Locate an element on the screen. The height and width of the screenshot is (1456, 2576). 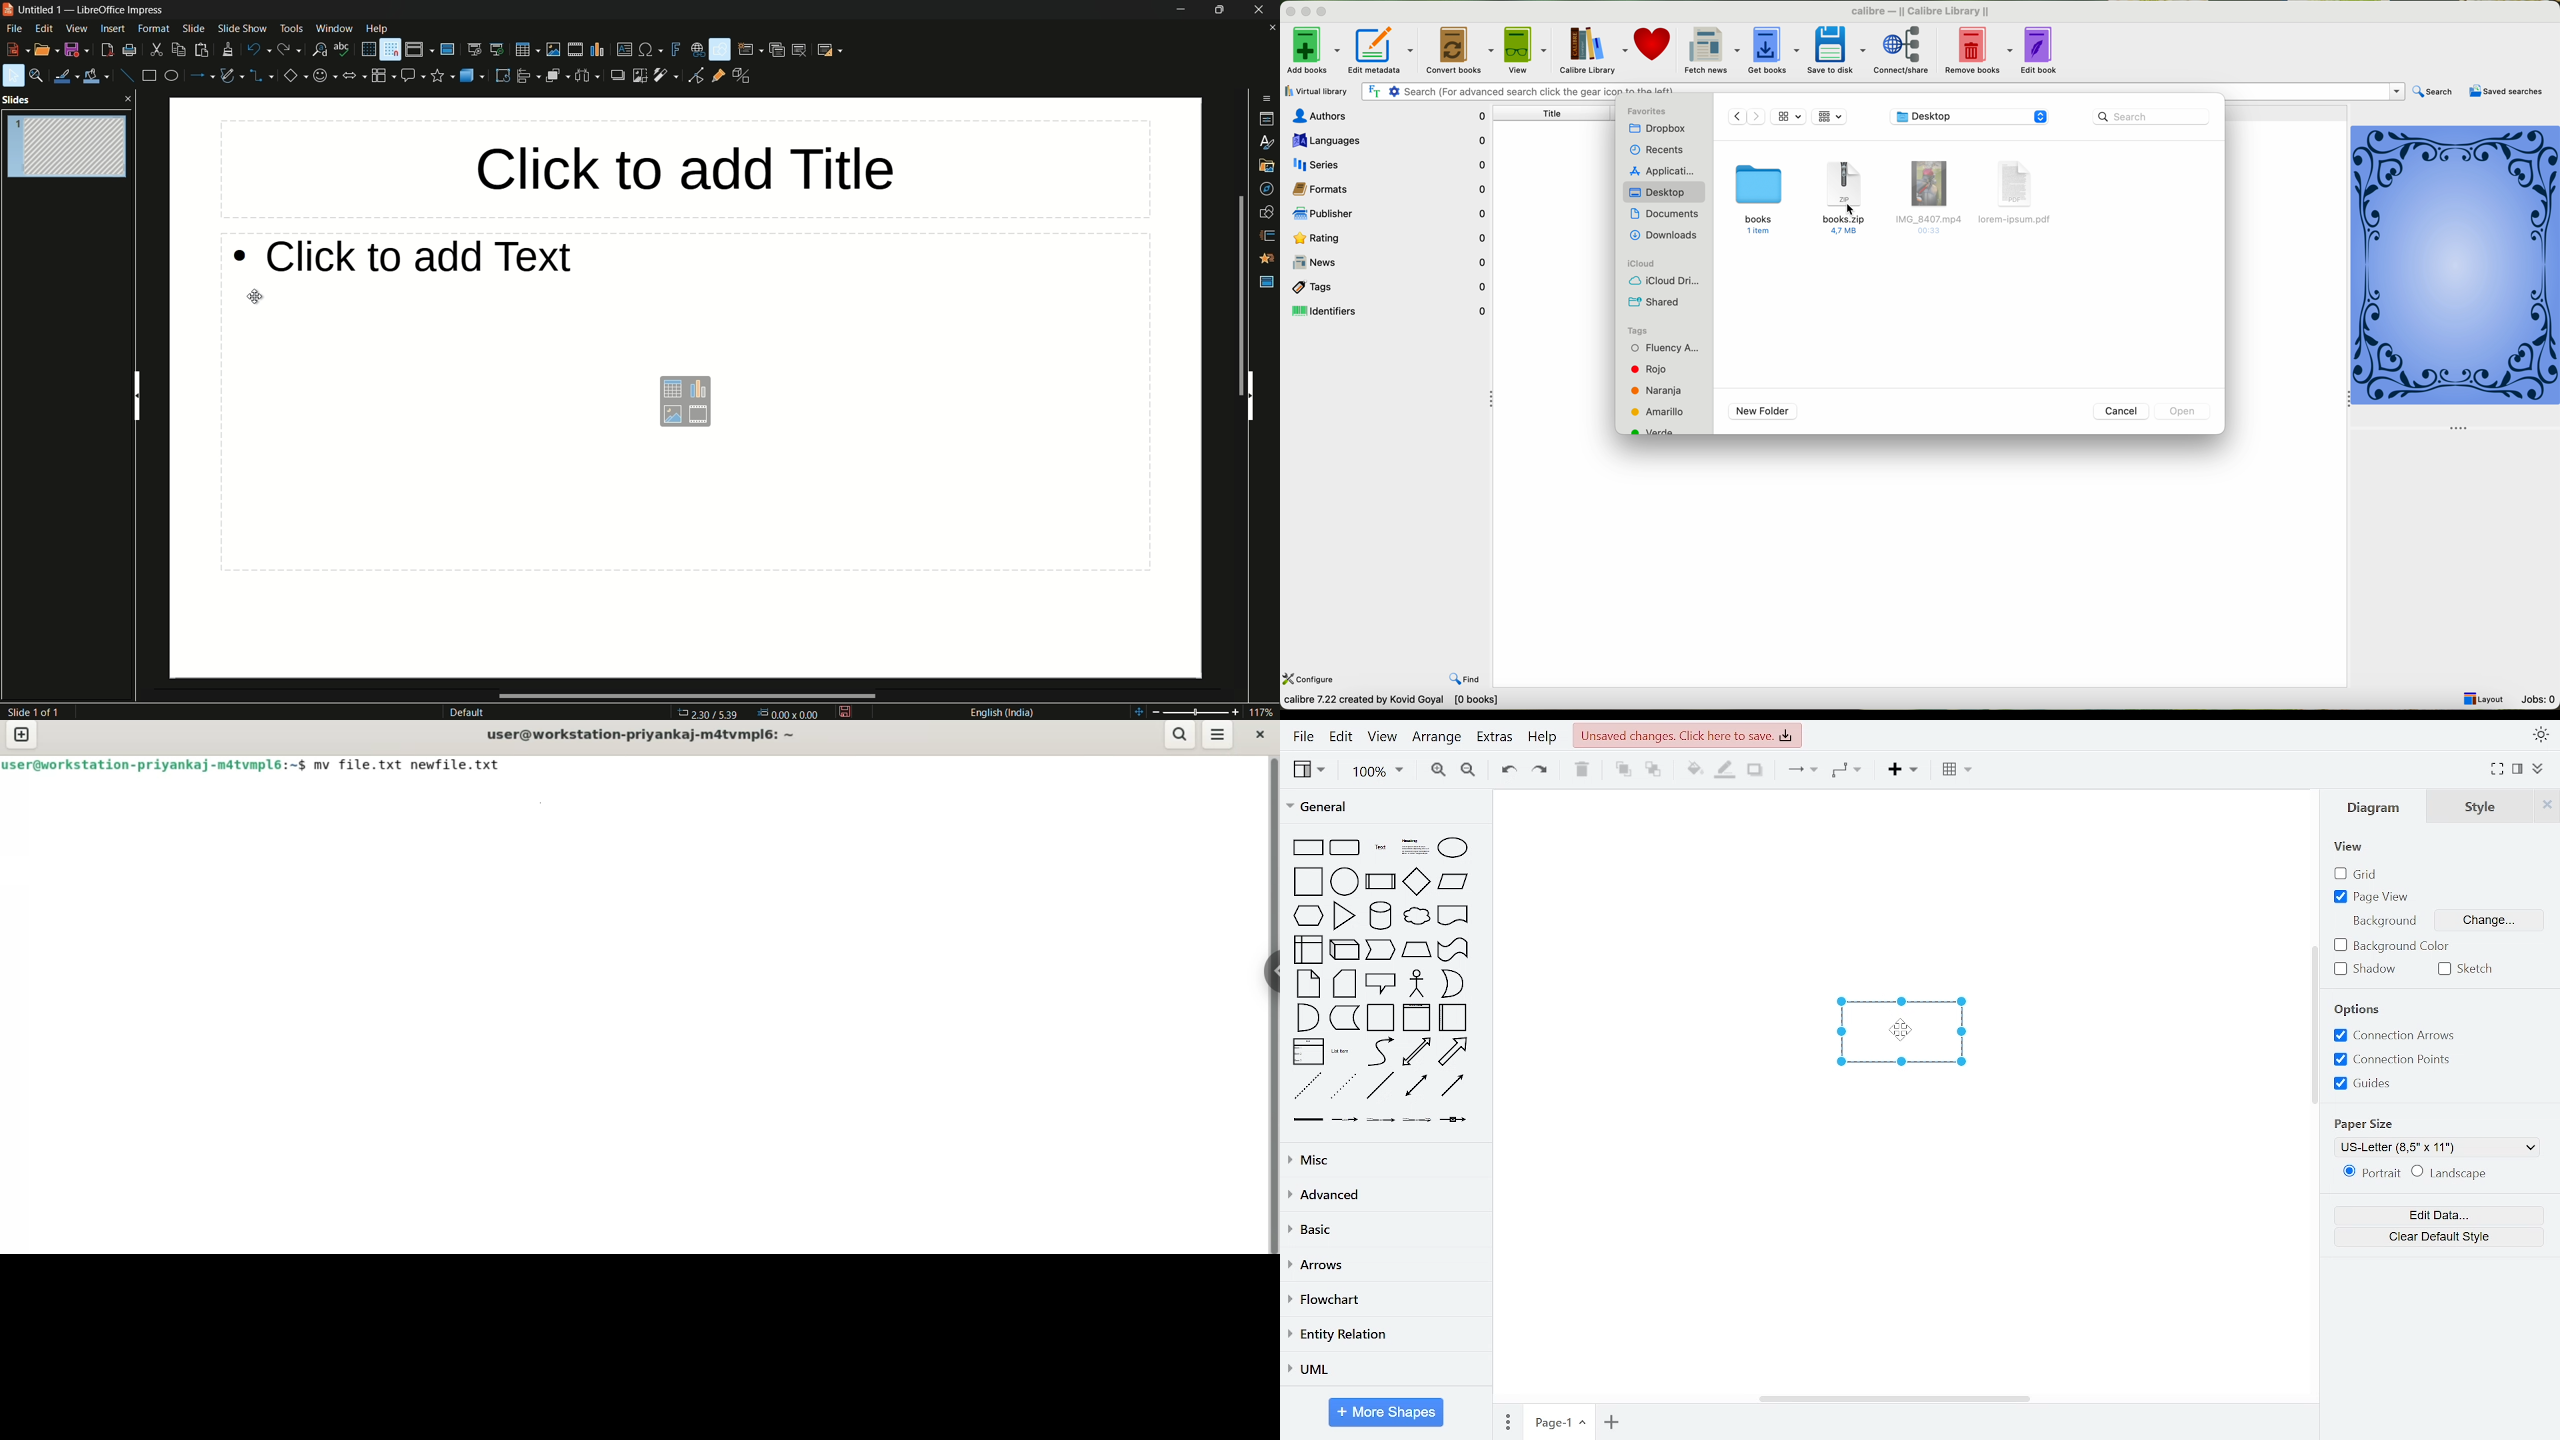
location is located at coordinates (1972, 116).